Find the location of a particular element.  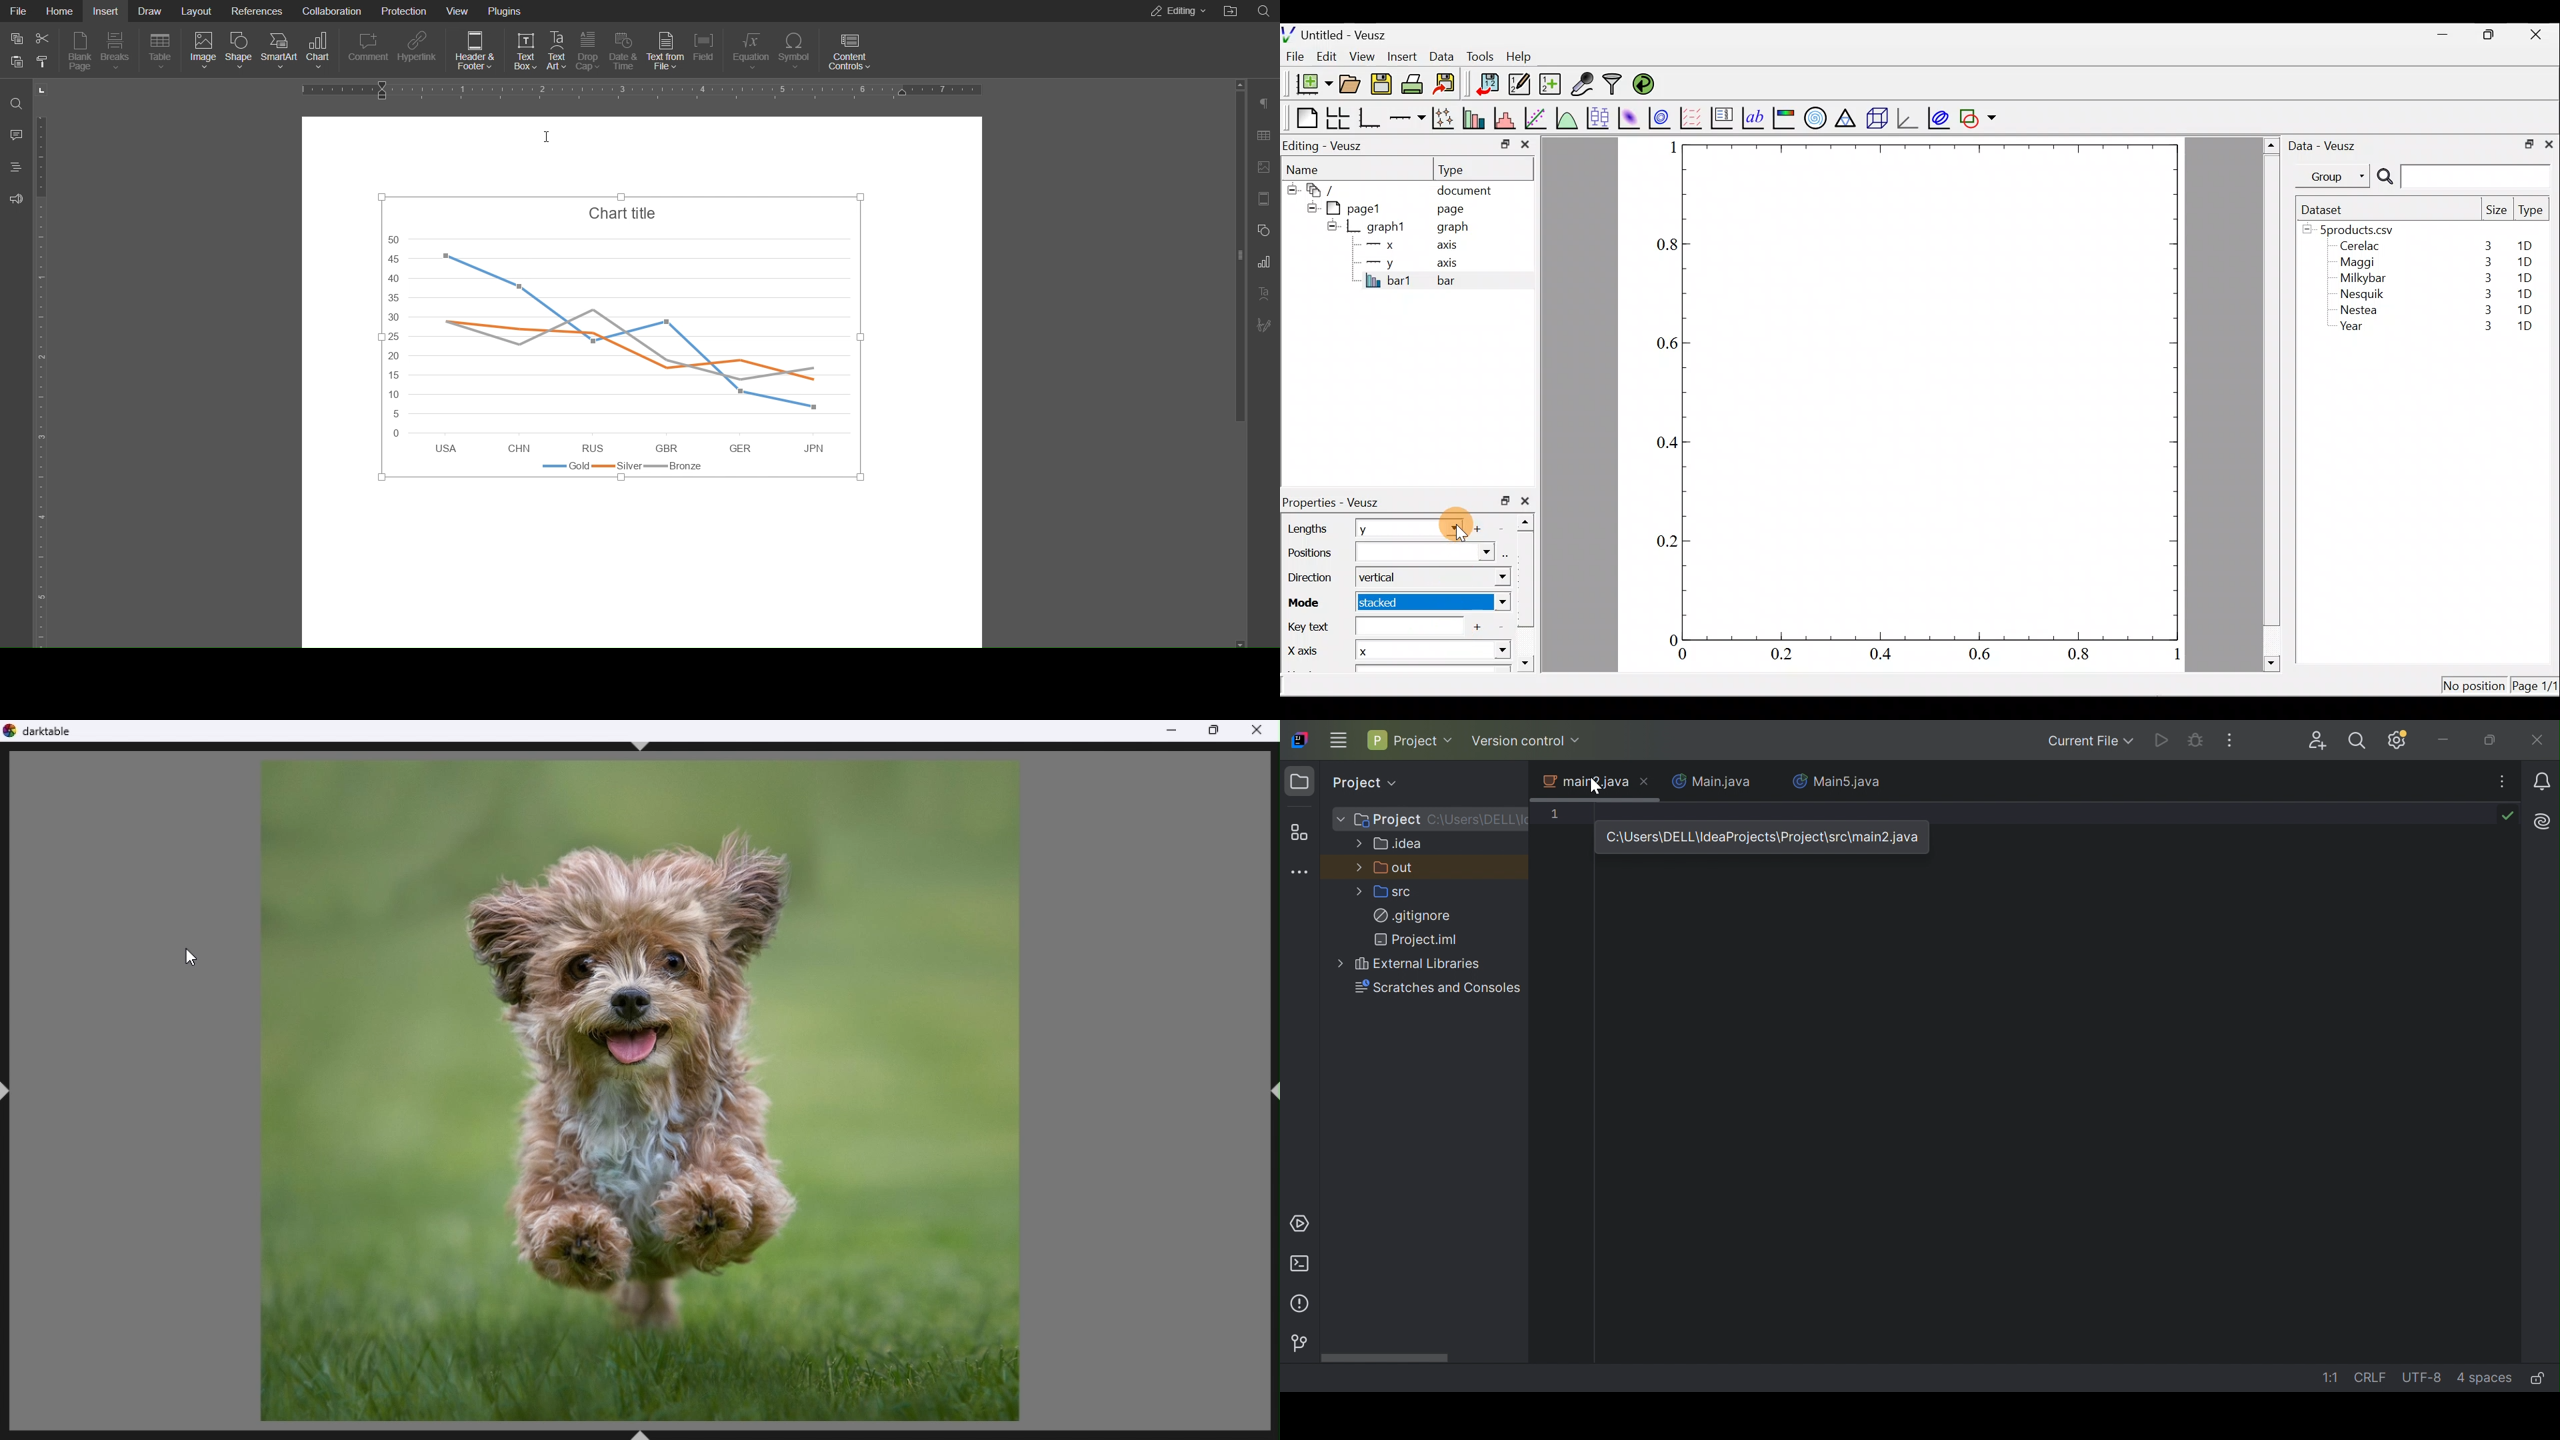

Chart is located at coordinates (320, 52).